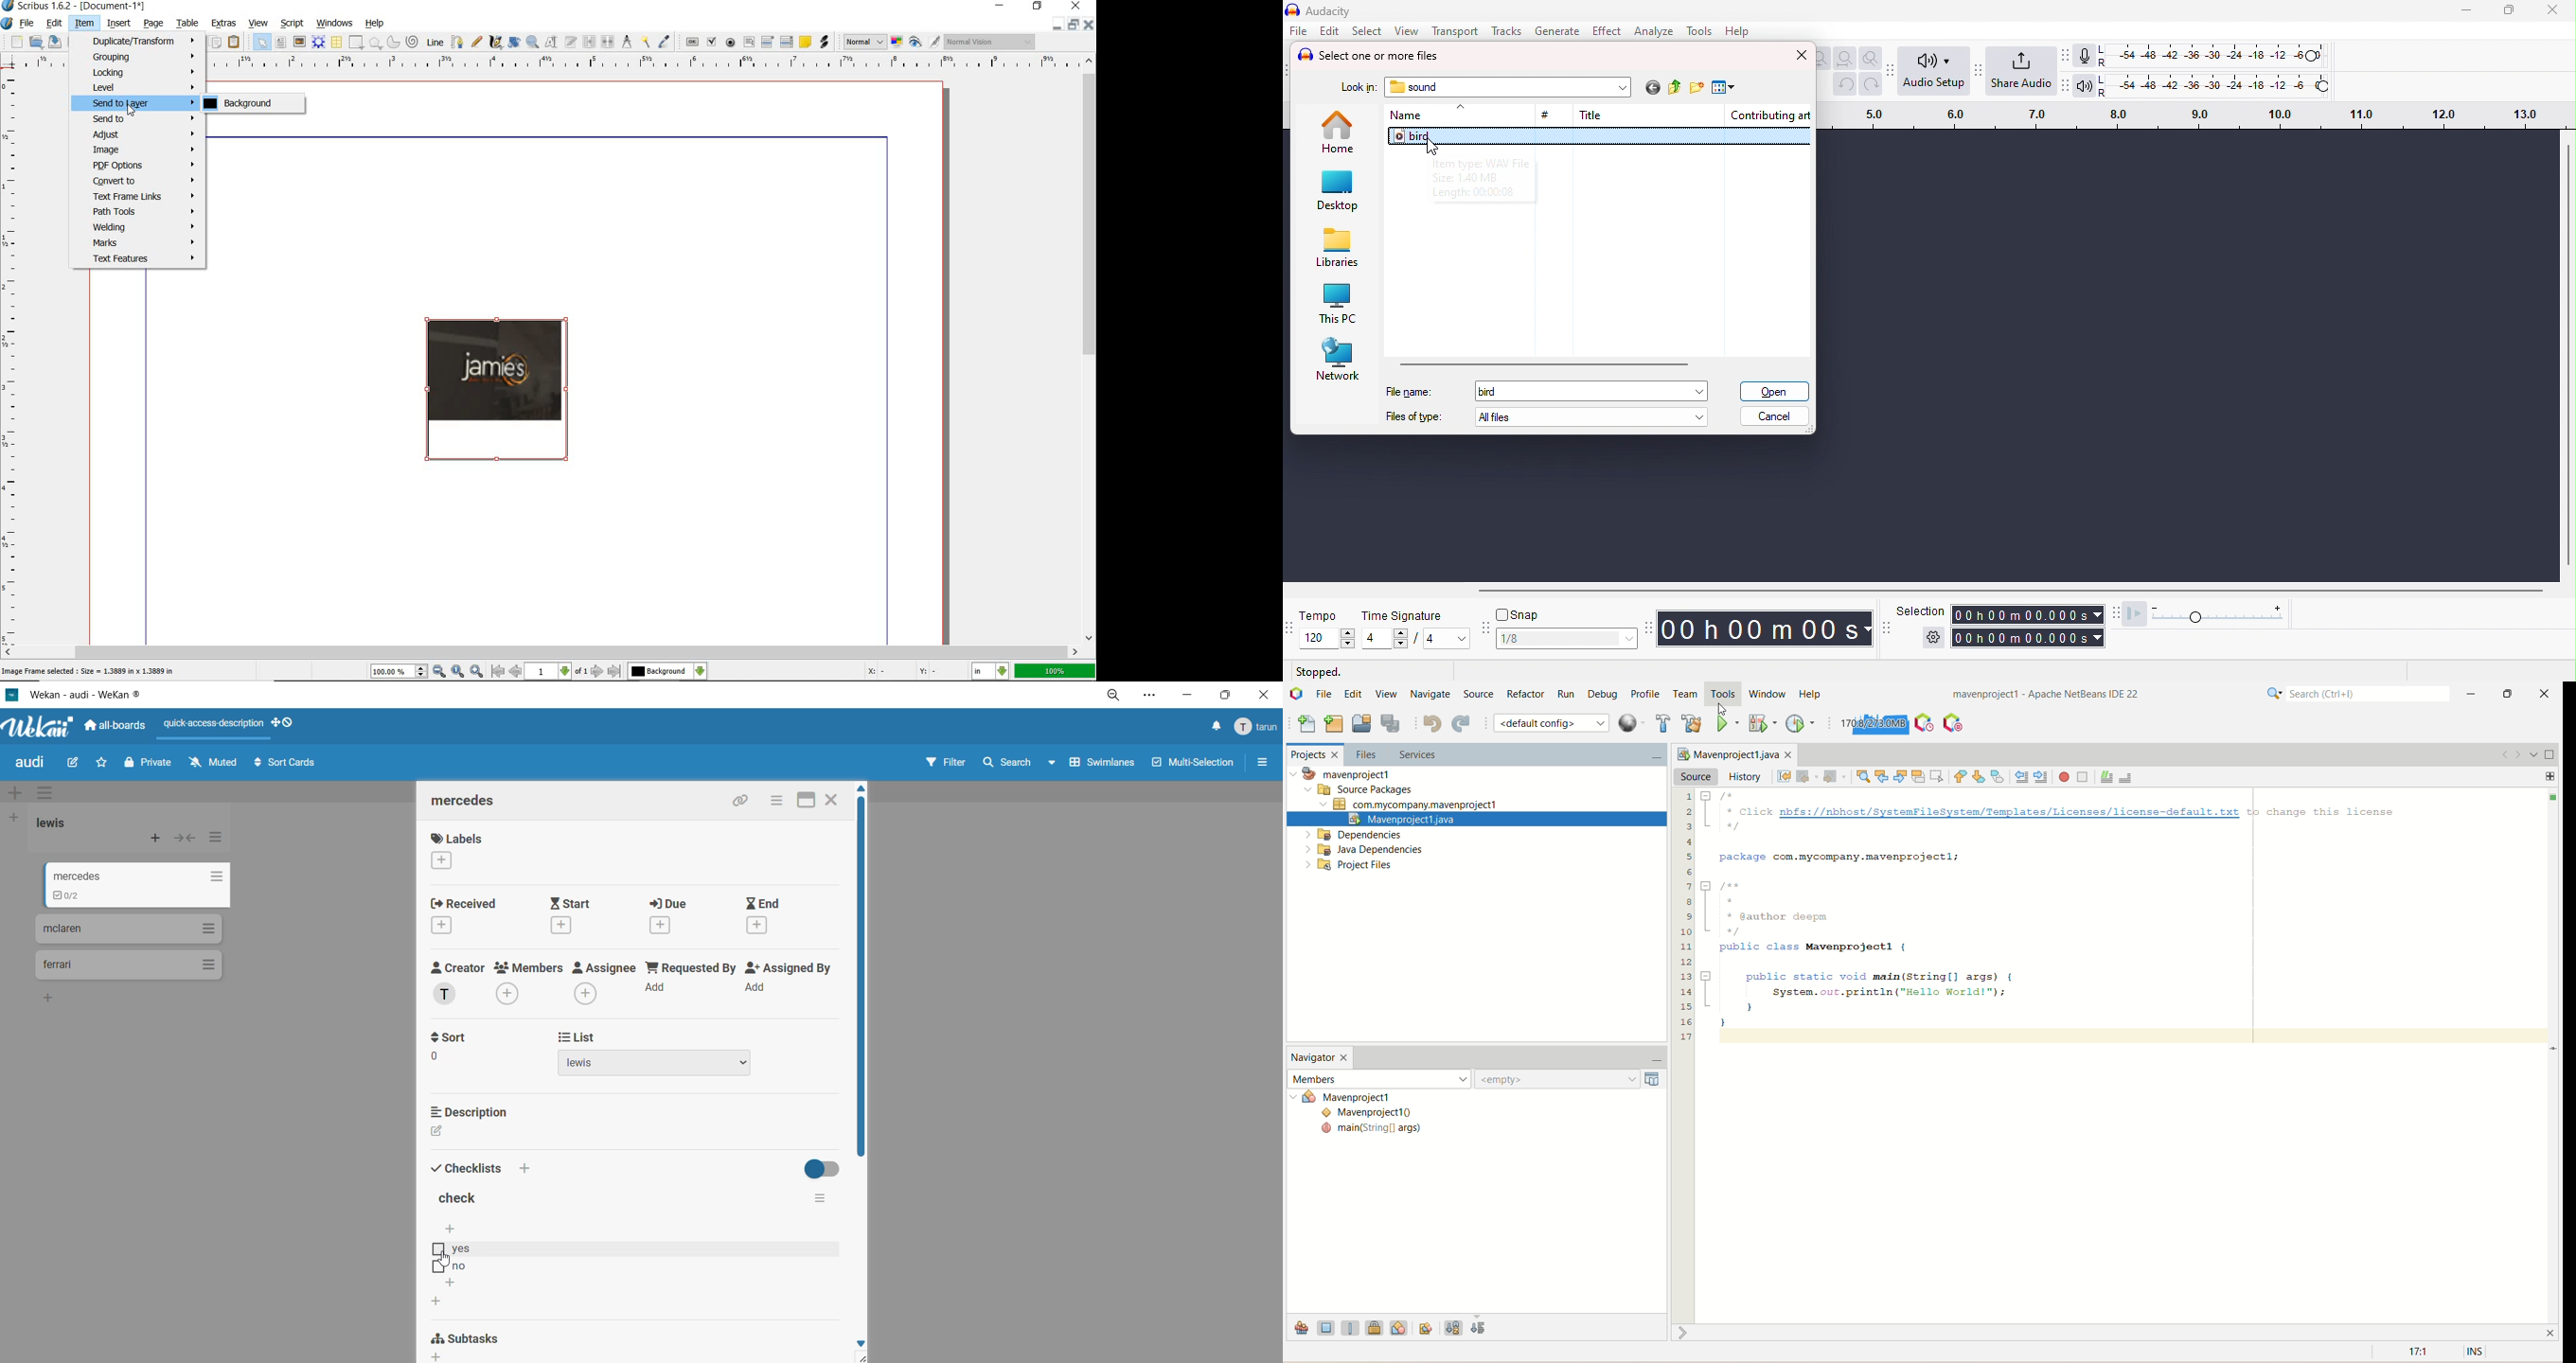  What do you see at coordinates (156, 839) in the screenshot?
I see `add card` at bounding box center [156, 839].